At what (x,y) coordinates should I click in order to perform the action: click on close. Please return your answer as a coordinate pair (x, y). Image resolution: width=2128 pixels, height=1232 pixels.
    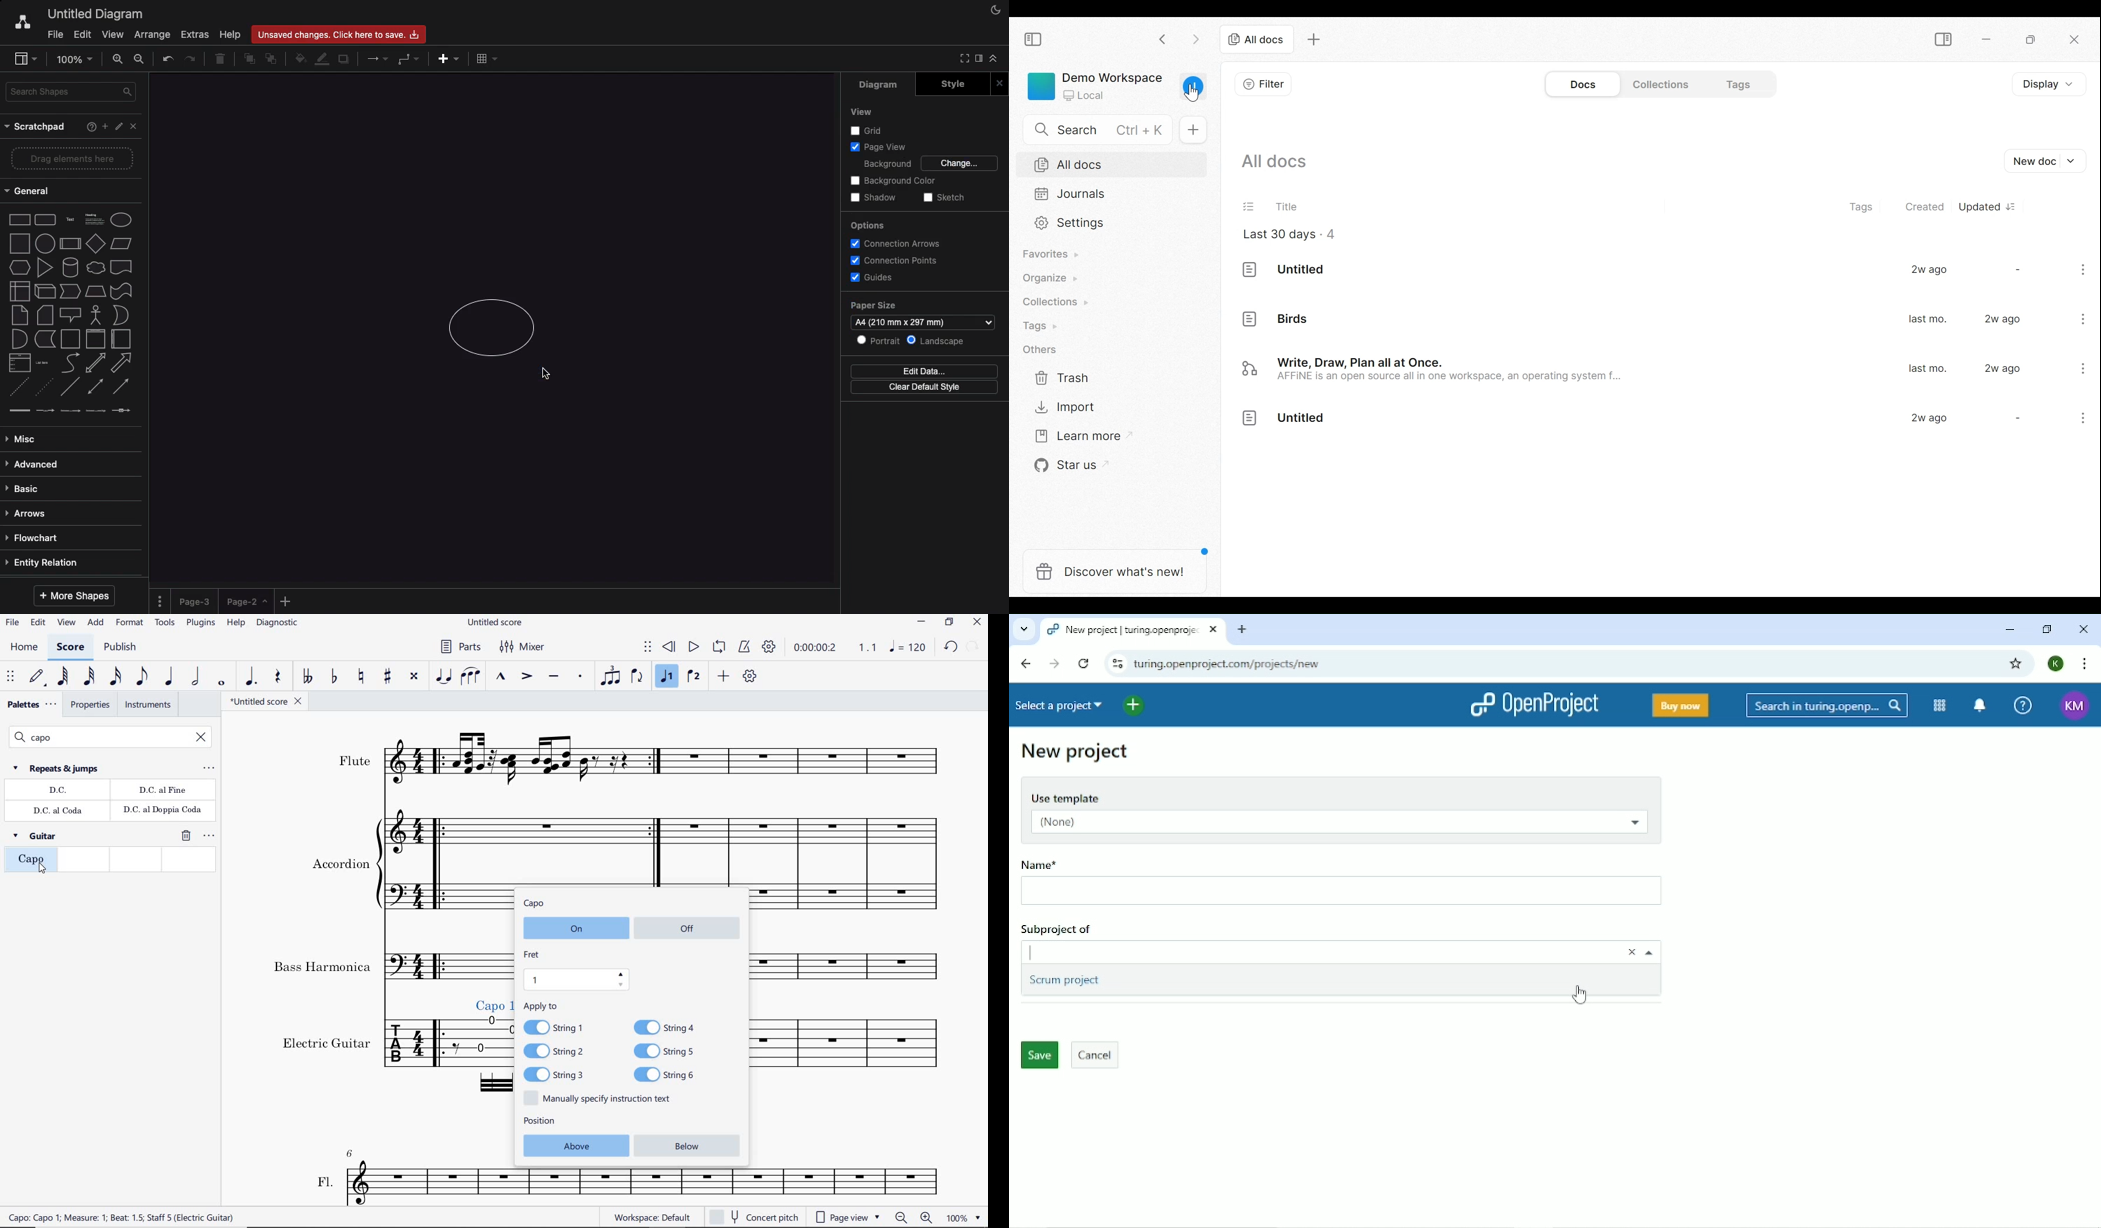
    Looking at the image, I should click on (977, 623).